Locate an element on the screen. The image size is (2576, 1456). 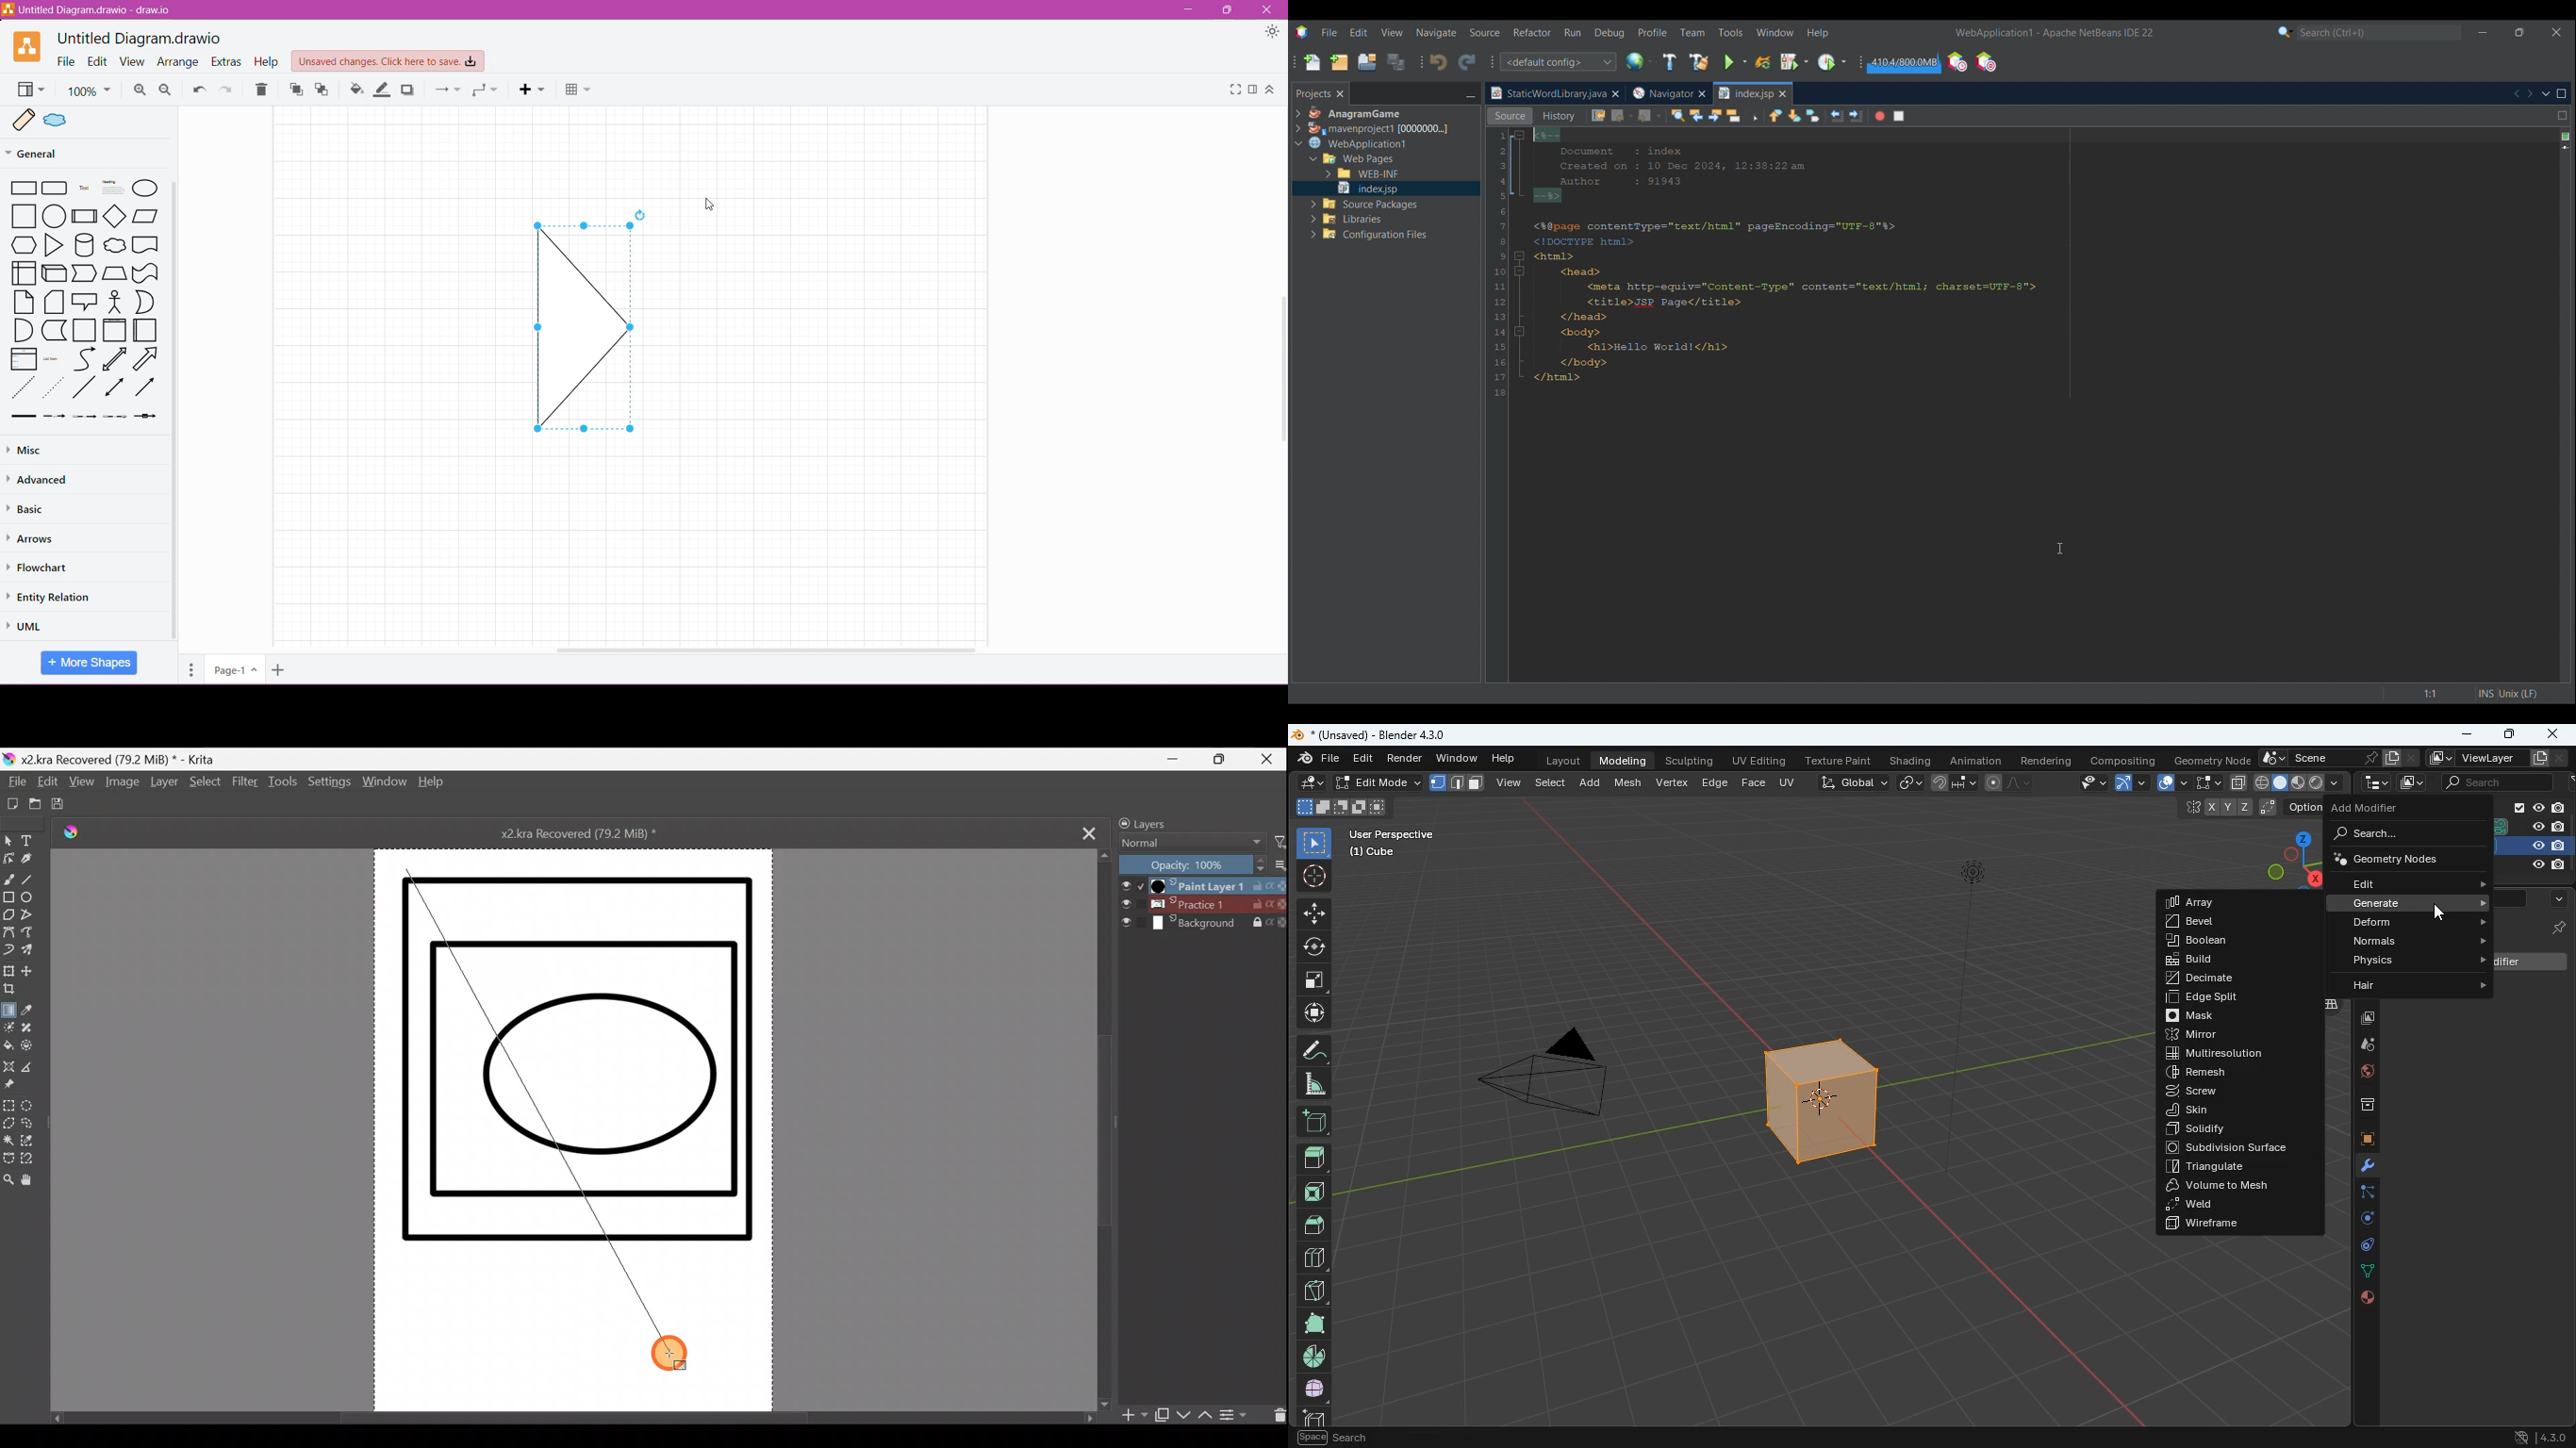
drog is located at coordinates (2360, 1045).